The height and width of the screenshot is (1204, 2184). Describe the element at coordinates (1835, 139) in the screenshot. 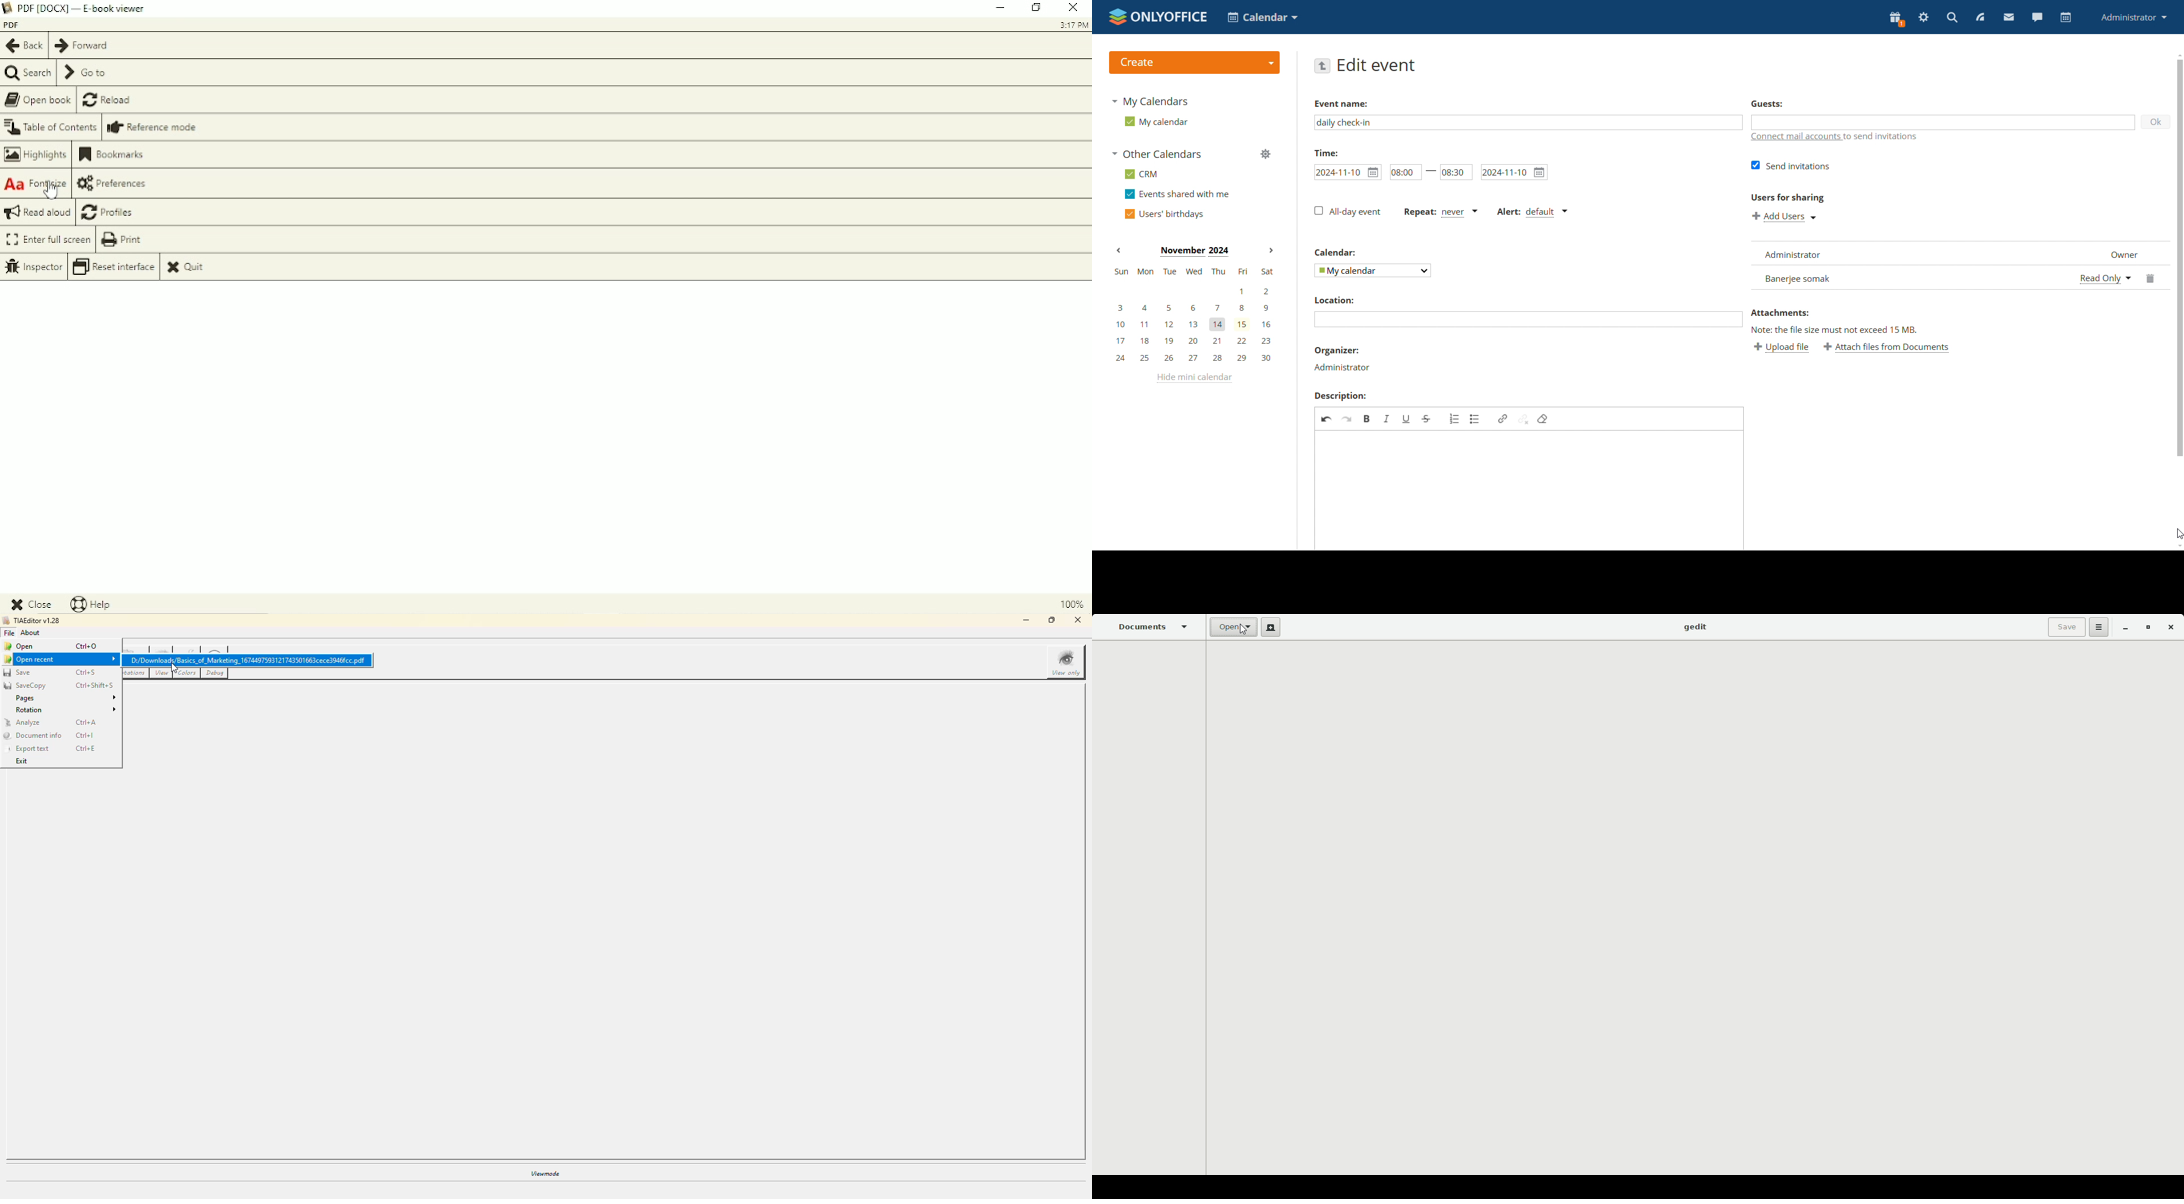

I see `connect mail accounts` at that location.